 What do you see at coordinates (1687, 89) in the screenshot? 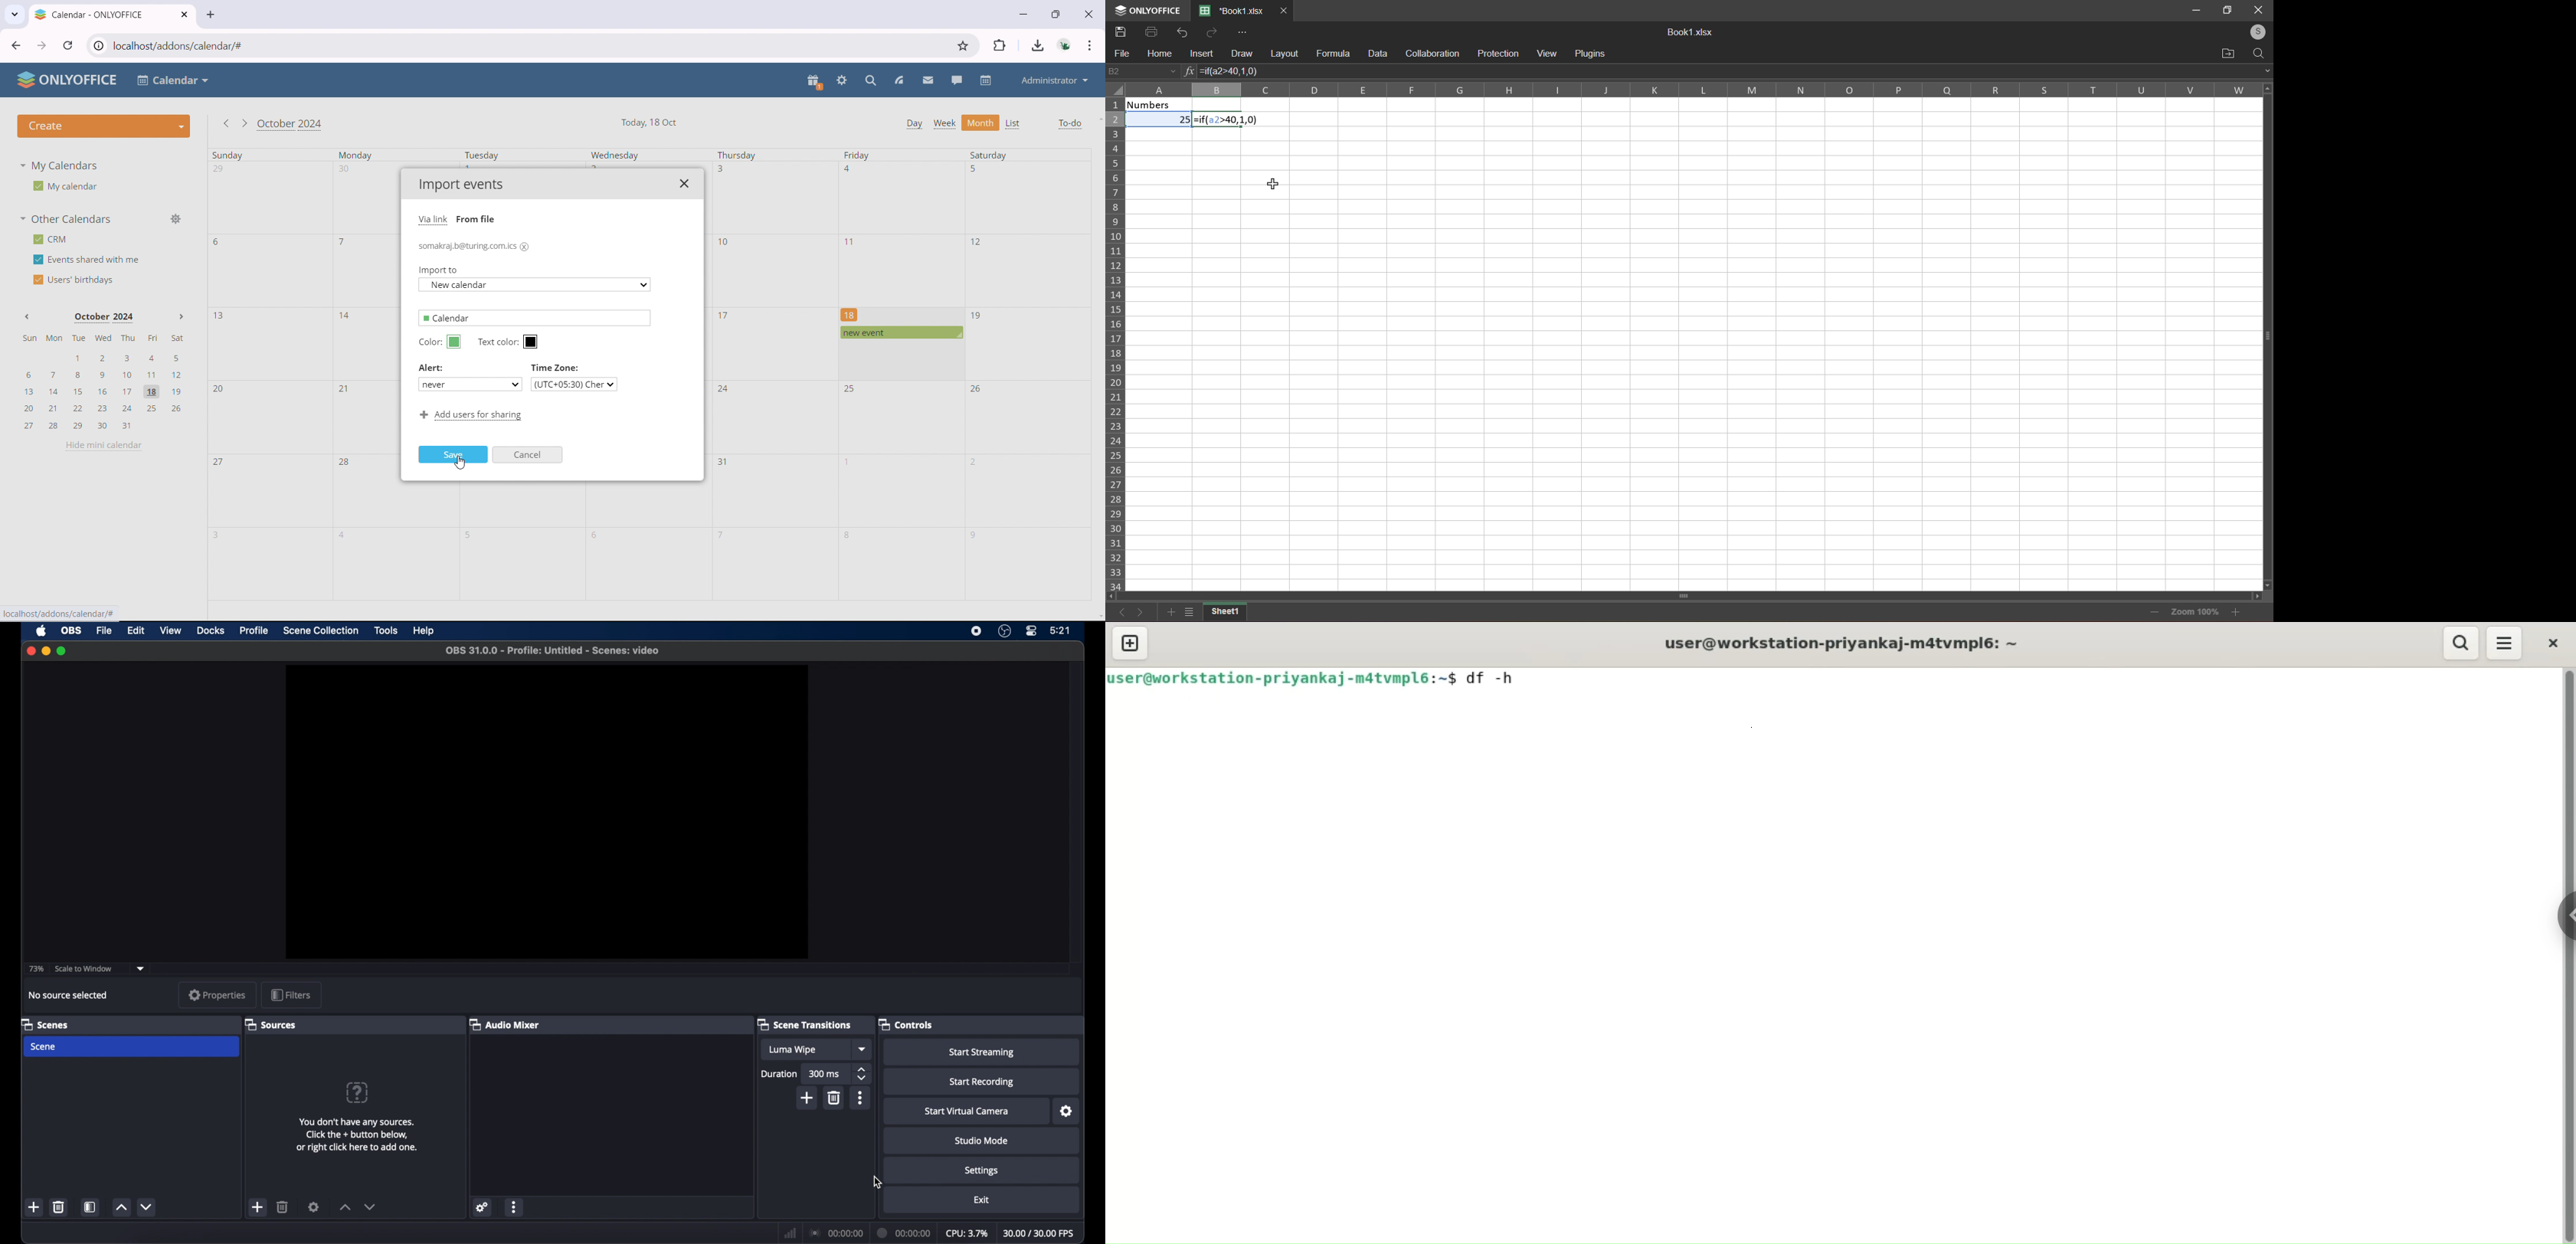
I see `Column Label` at bounding box center [1687, 89].